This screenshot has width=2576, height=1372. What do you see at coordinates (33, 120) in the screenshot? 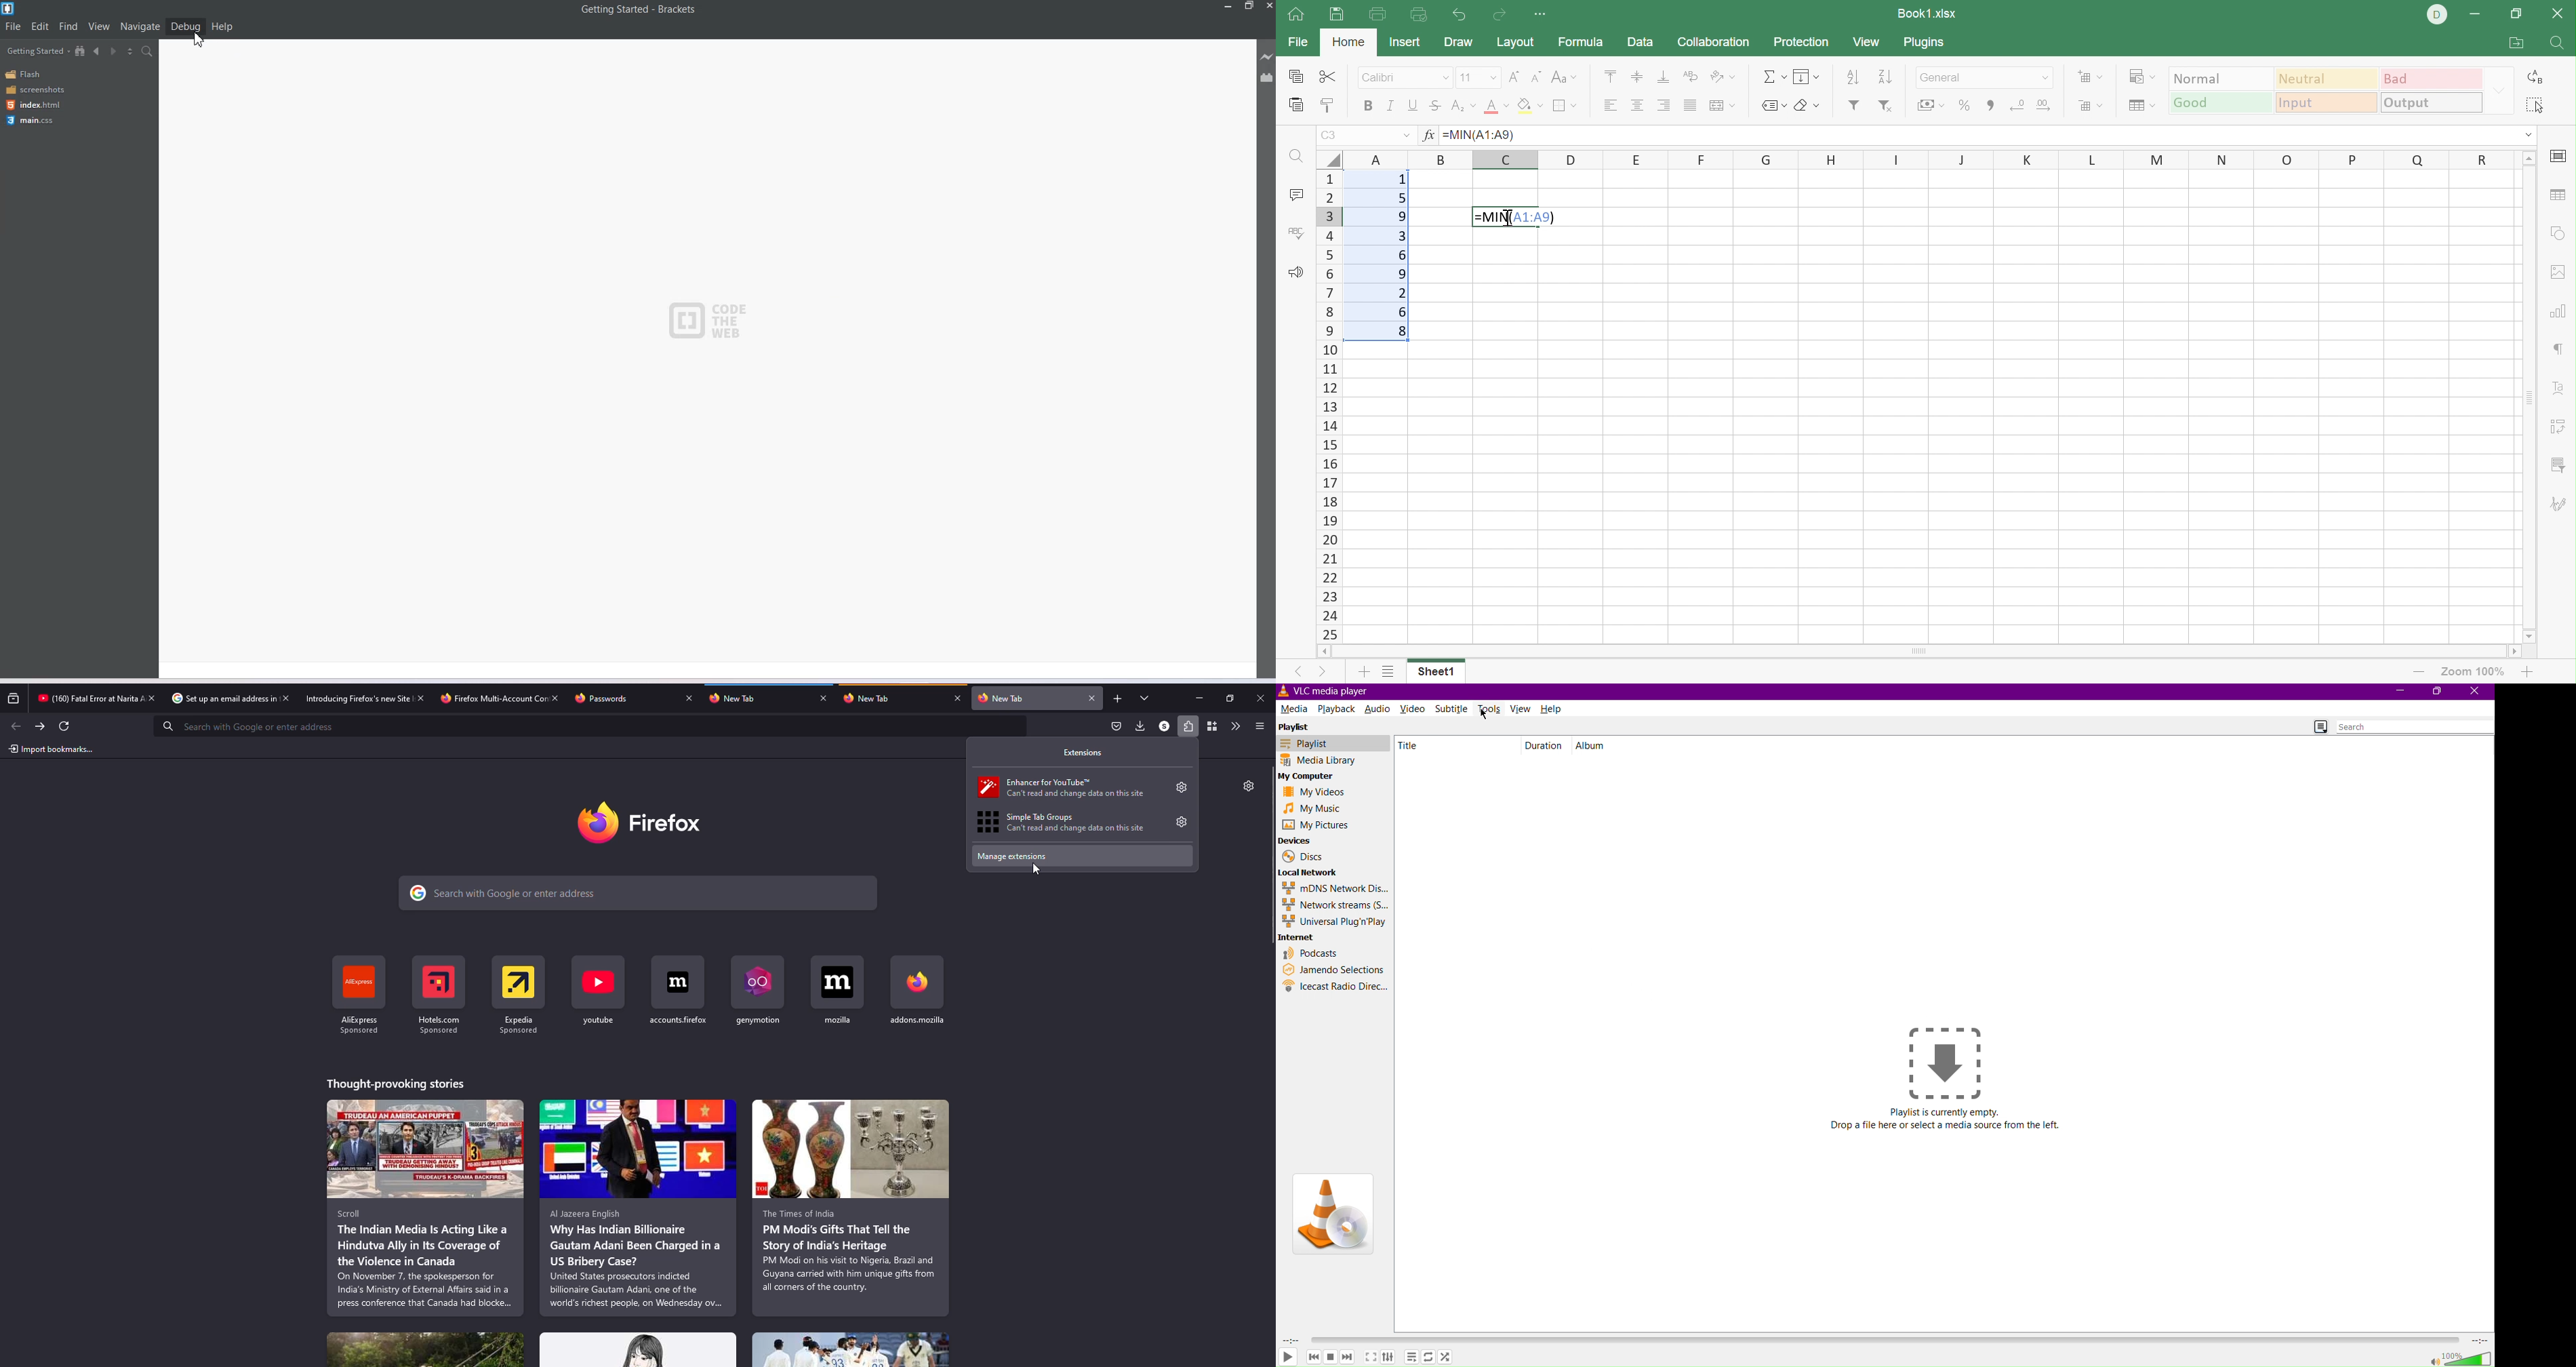
I see `main.css` at bounding box center [33, 120].